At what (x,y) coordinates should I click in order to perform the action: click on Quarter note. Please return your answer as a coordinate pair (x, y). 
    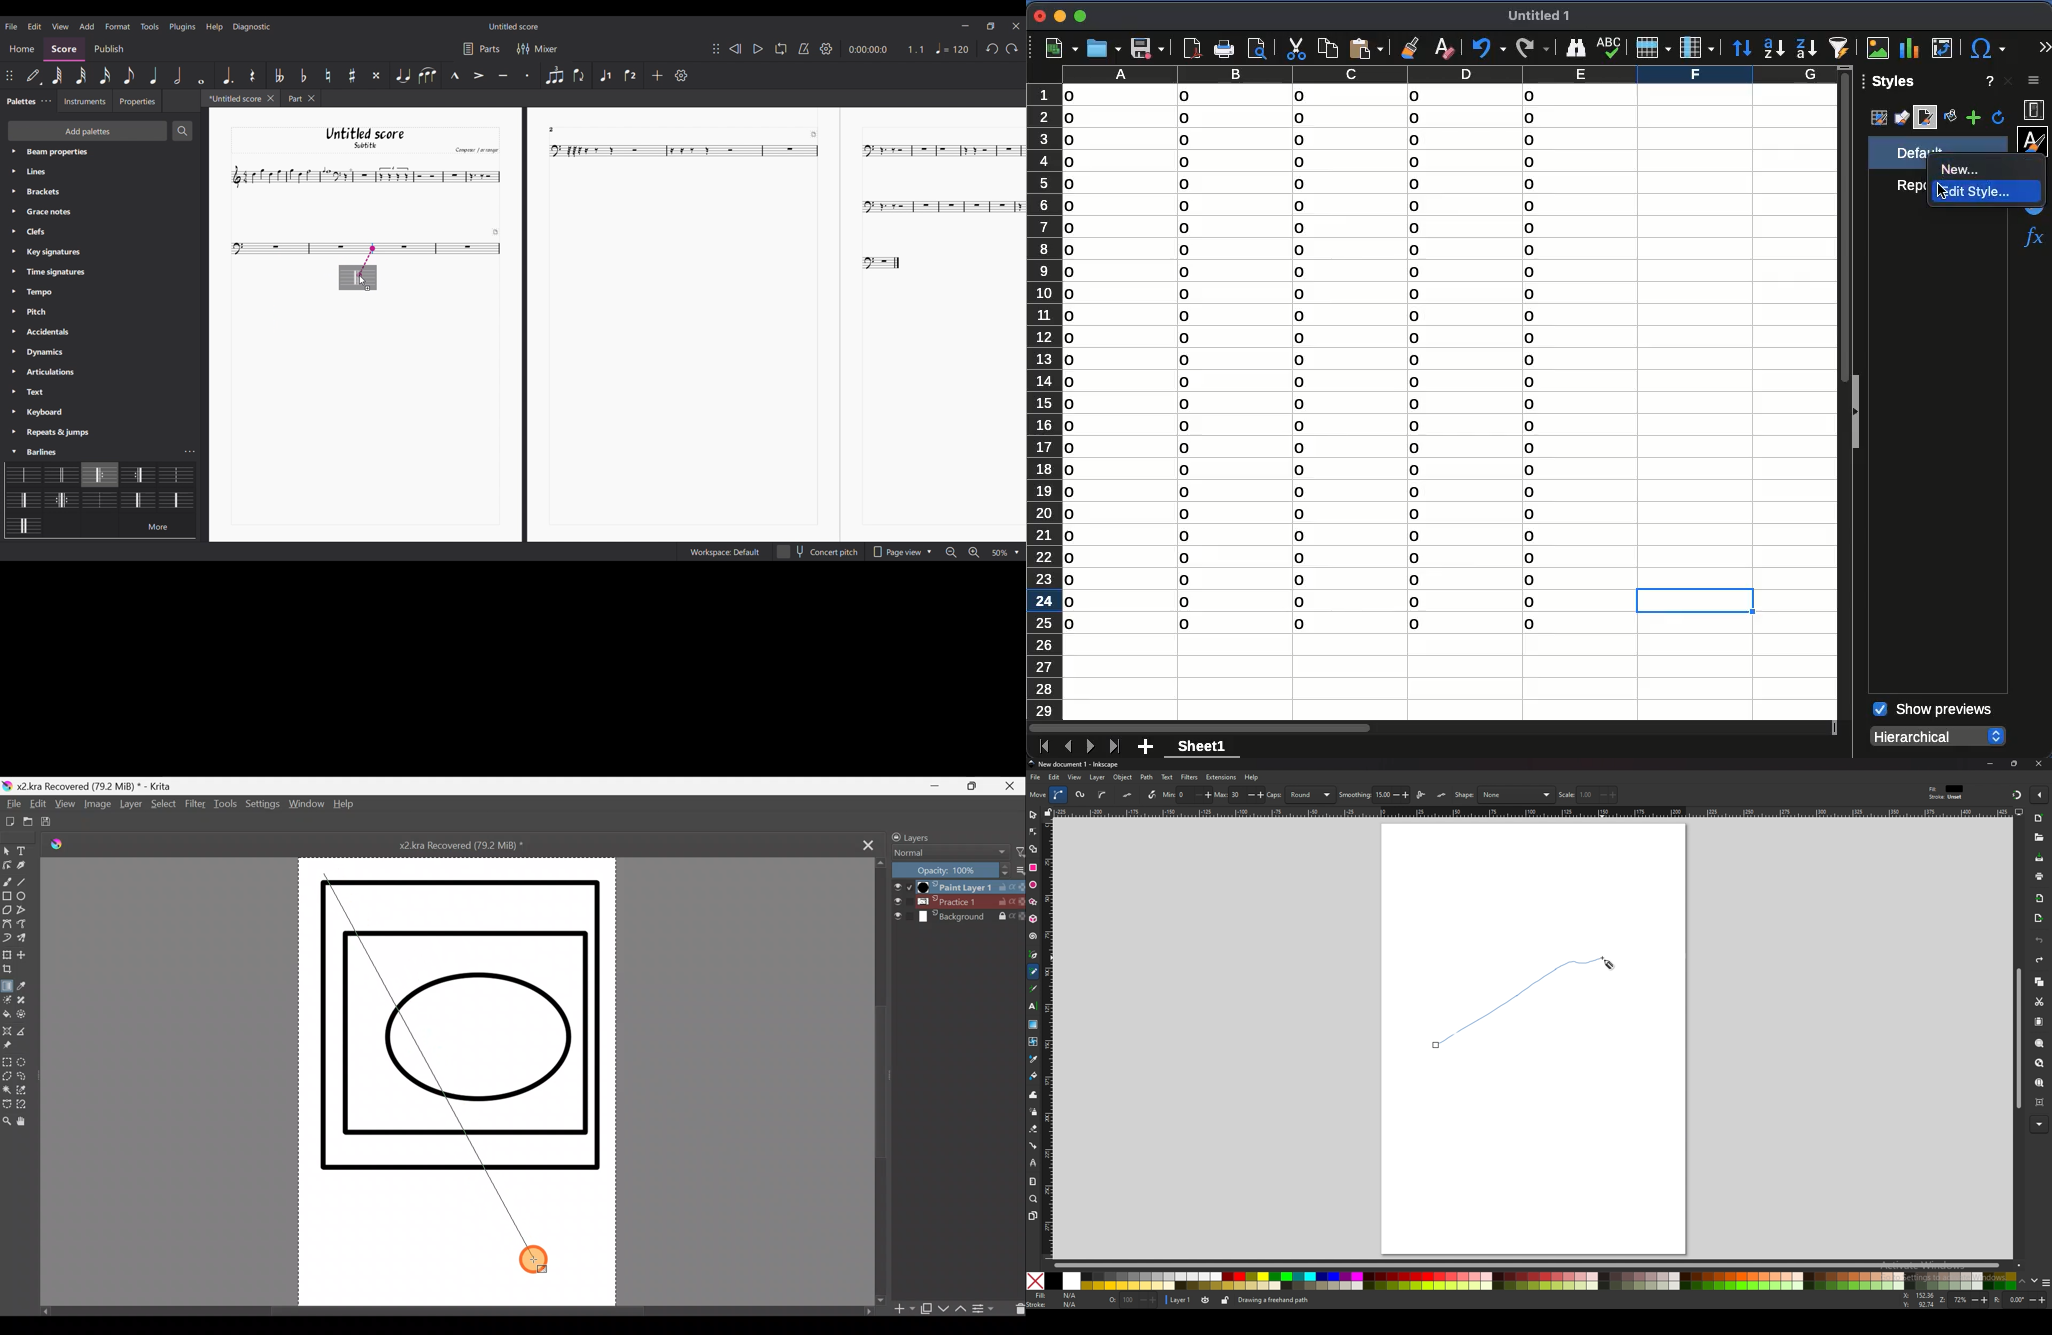
    Looking at the image, I should click on (153, 76).